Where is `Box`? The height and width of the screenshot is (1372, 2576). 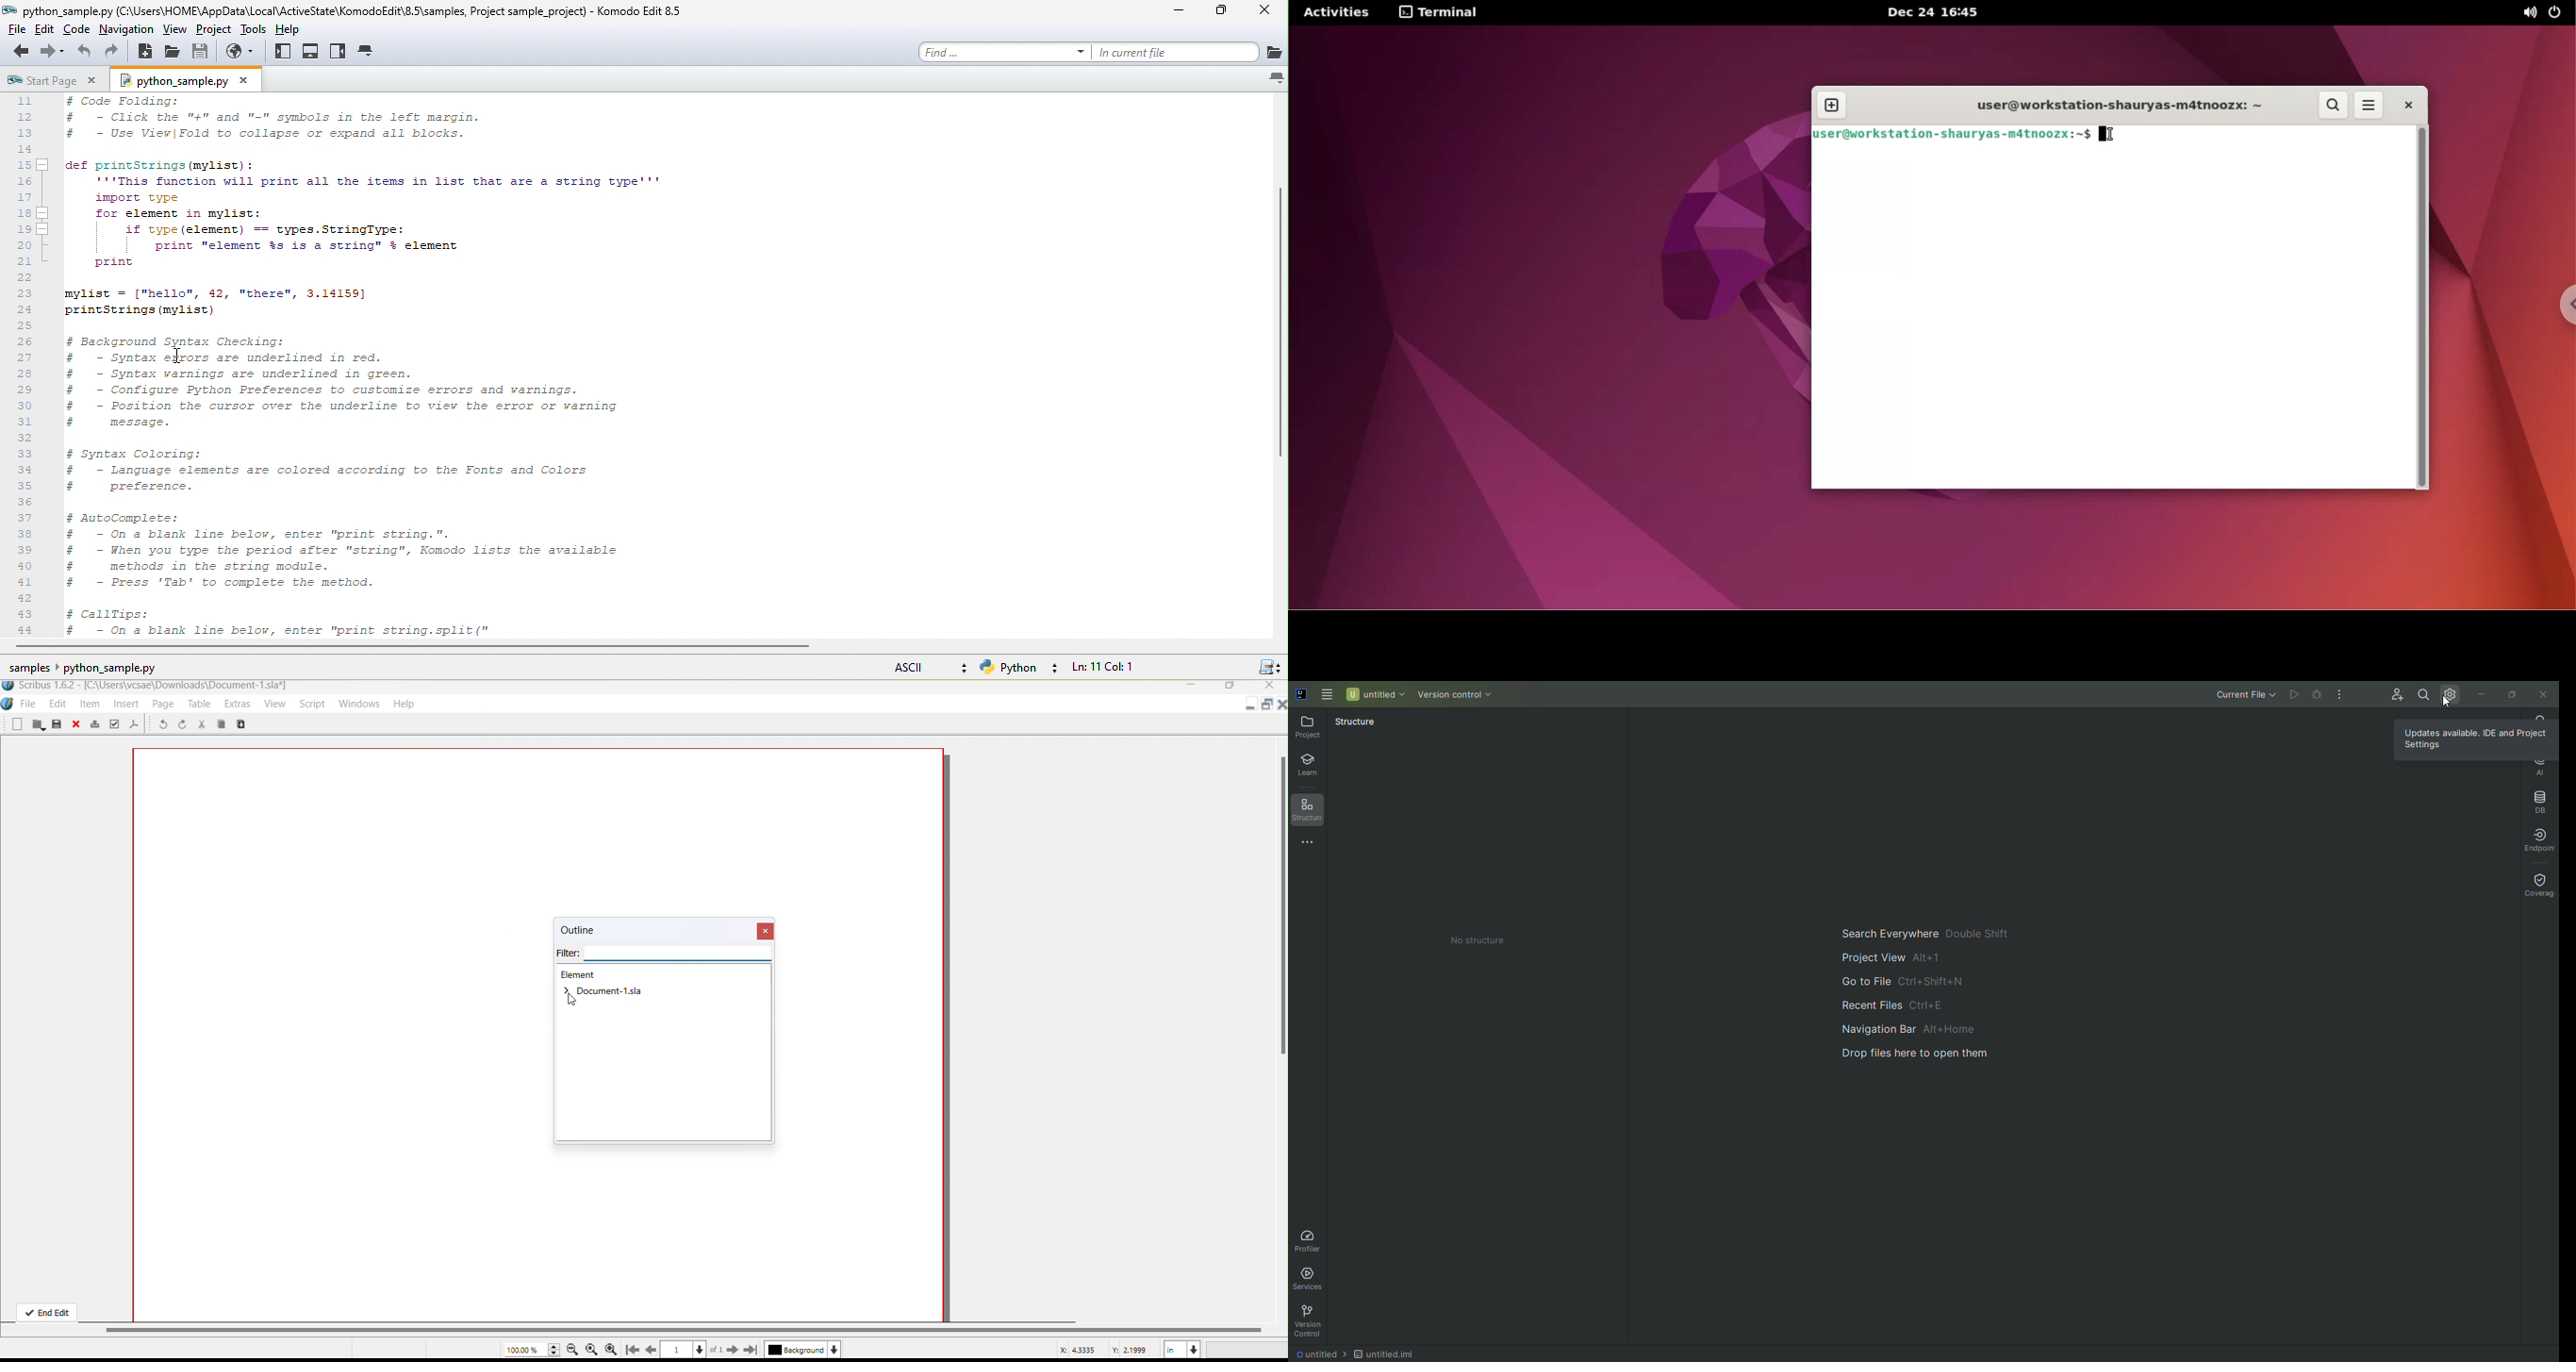
Box is located at coordinates (1229, 687).